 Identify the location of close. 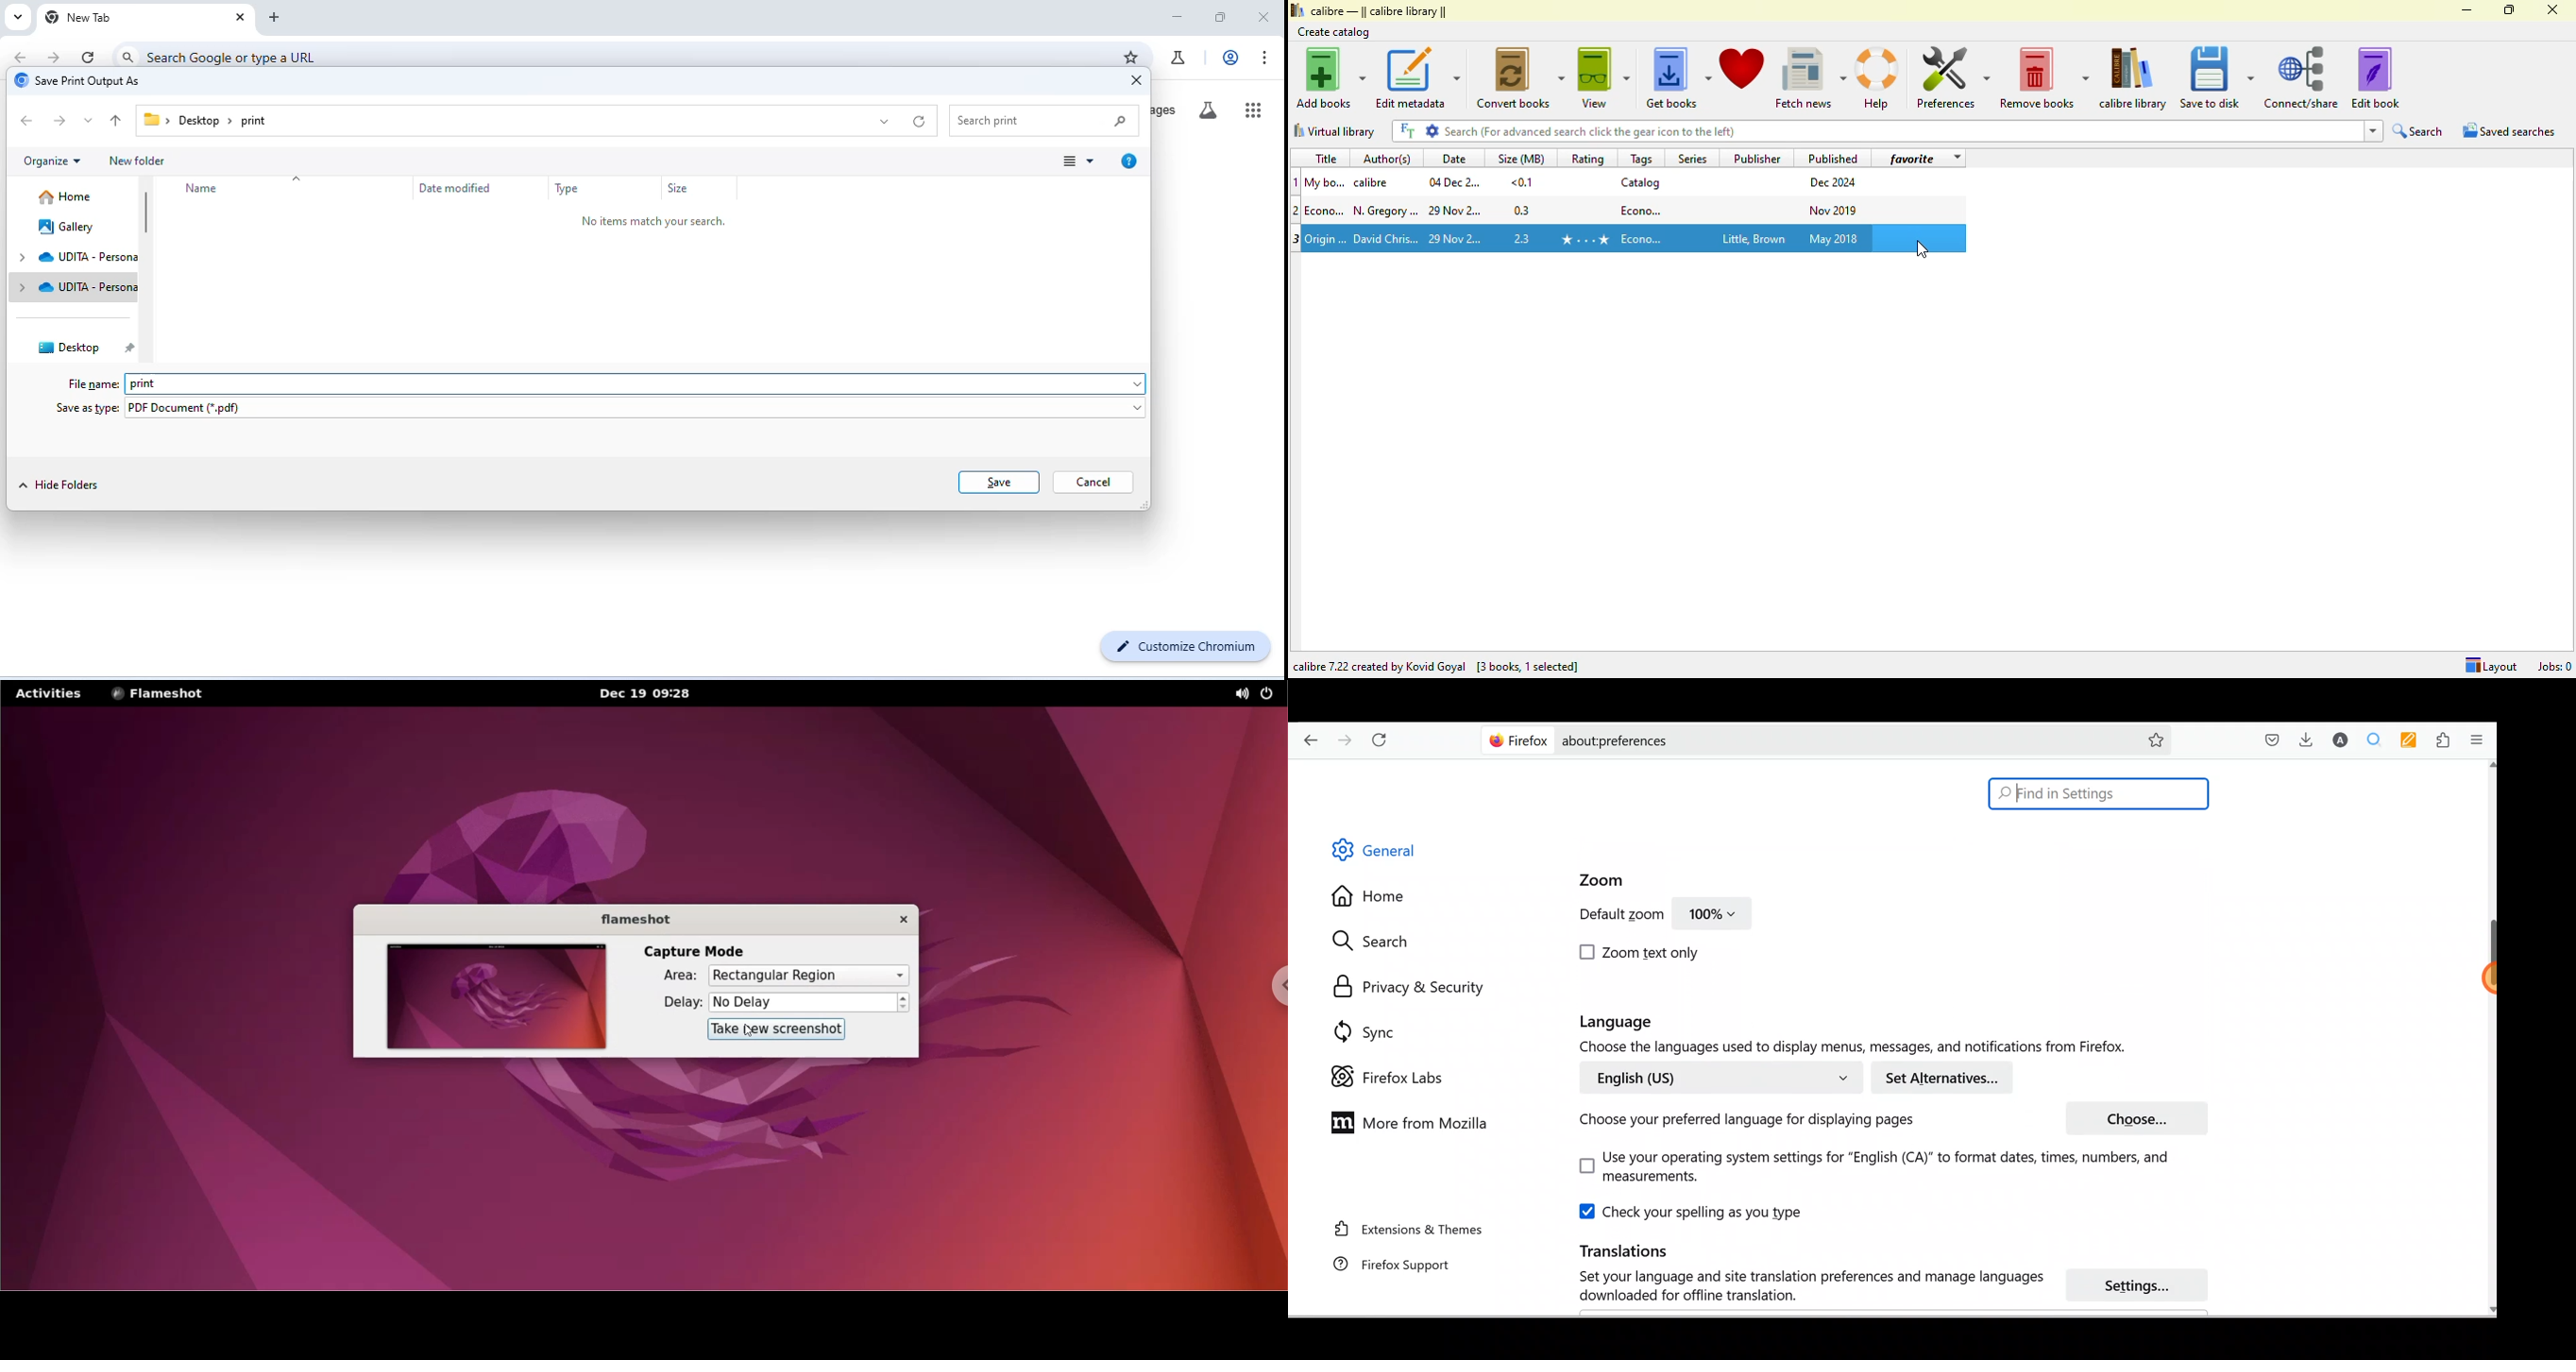
(237, 17).